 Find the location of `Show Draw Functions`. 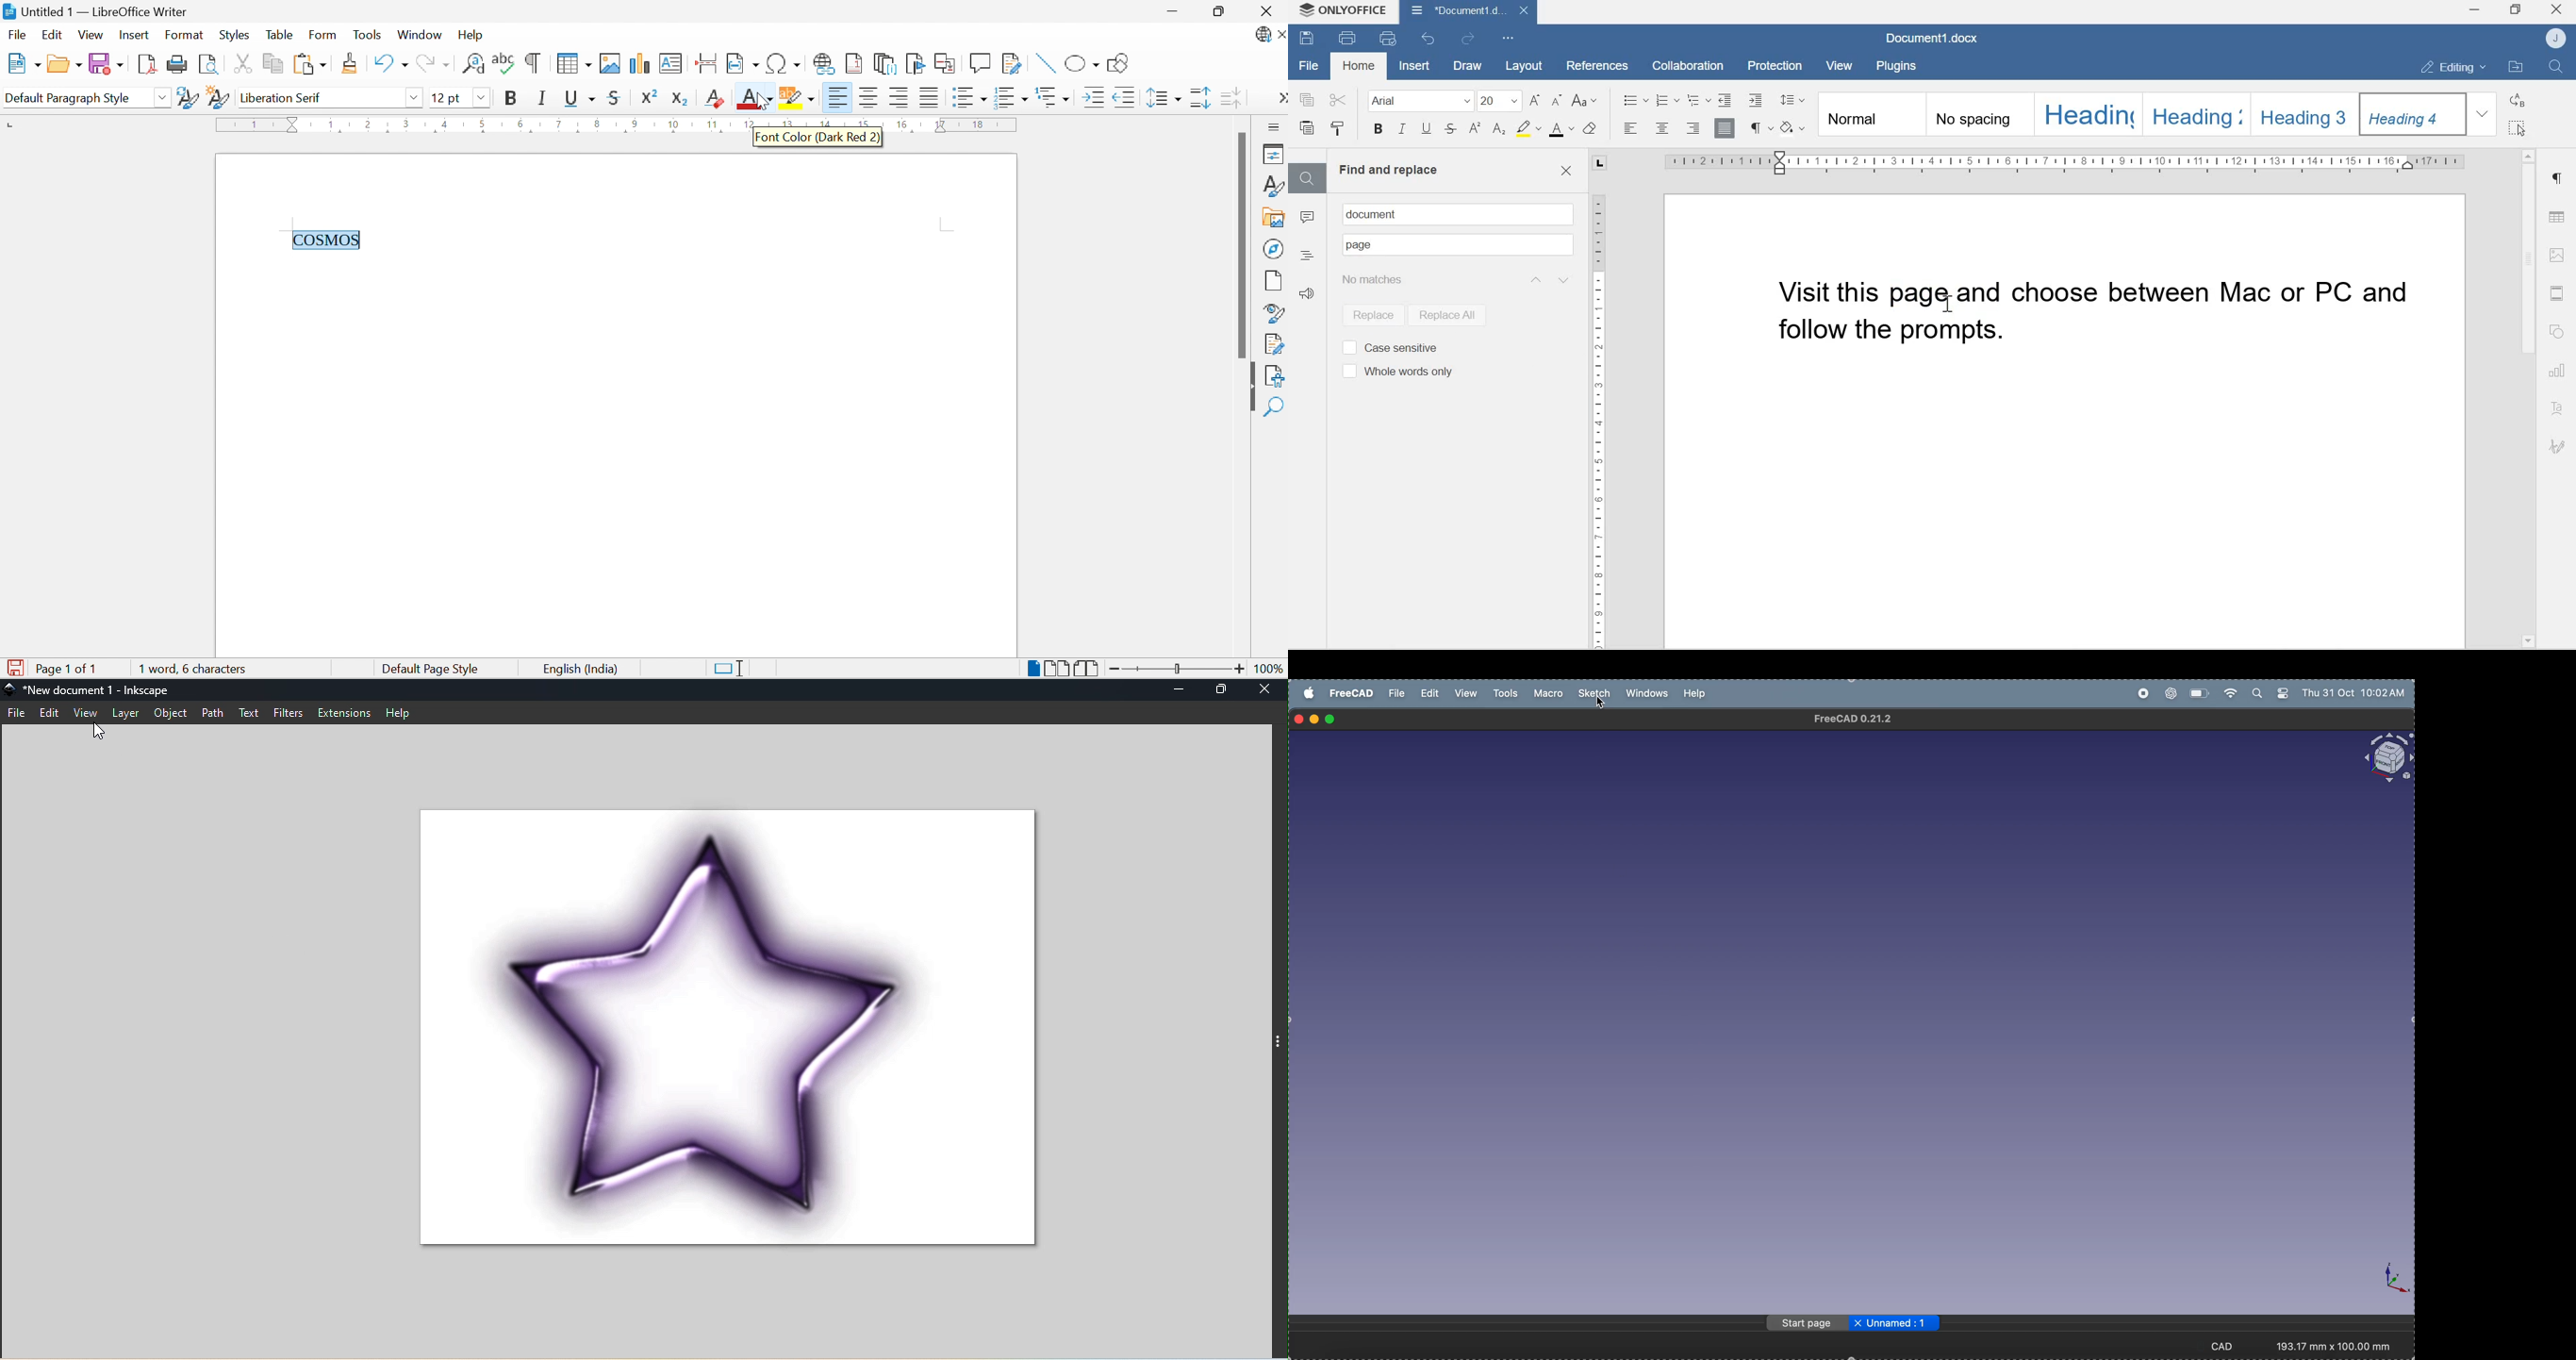

Show Draw Functions is located at coordinates (1119, 64).